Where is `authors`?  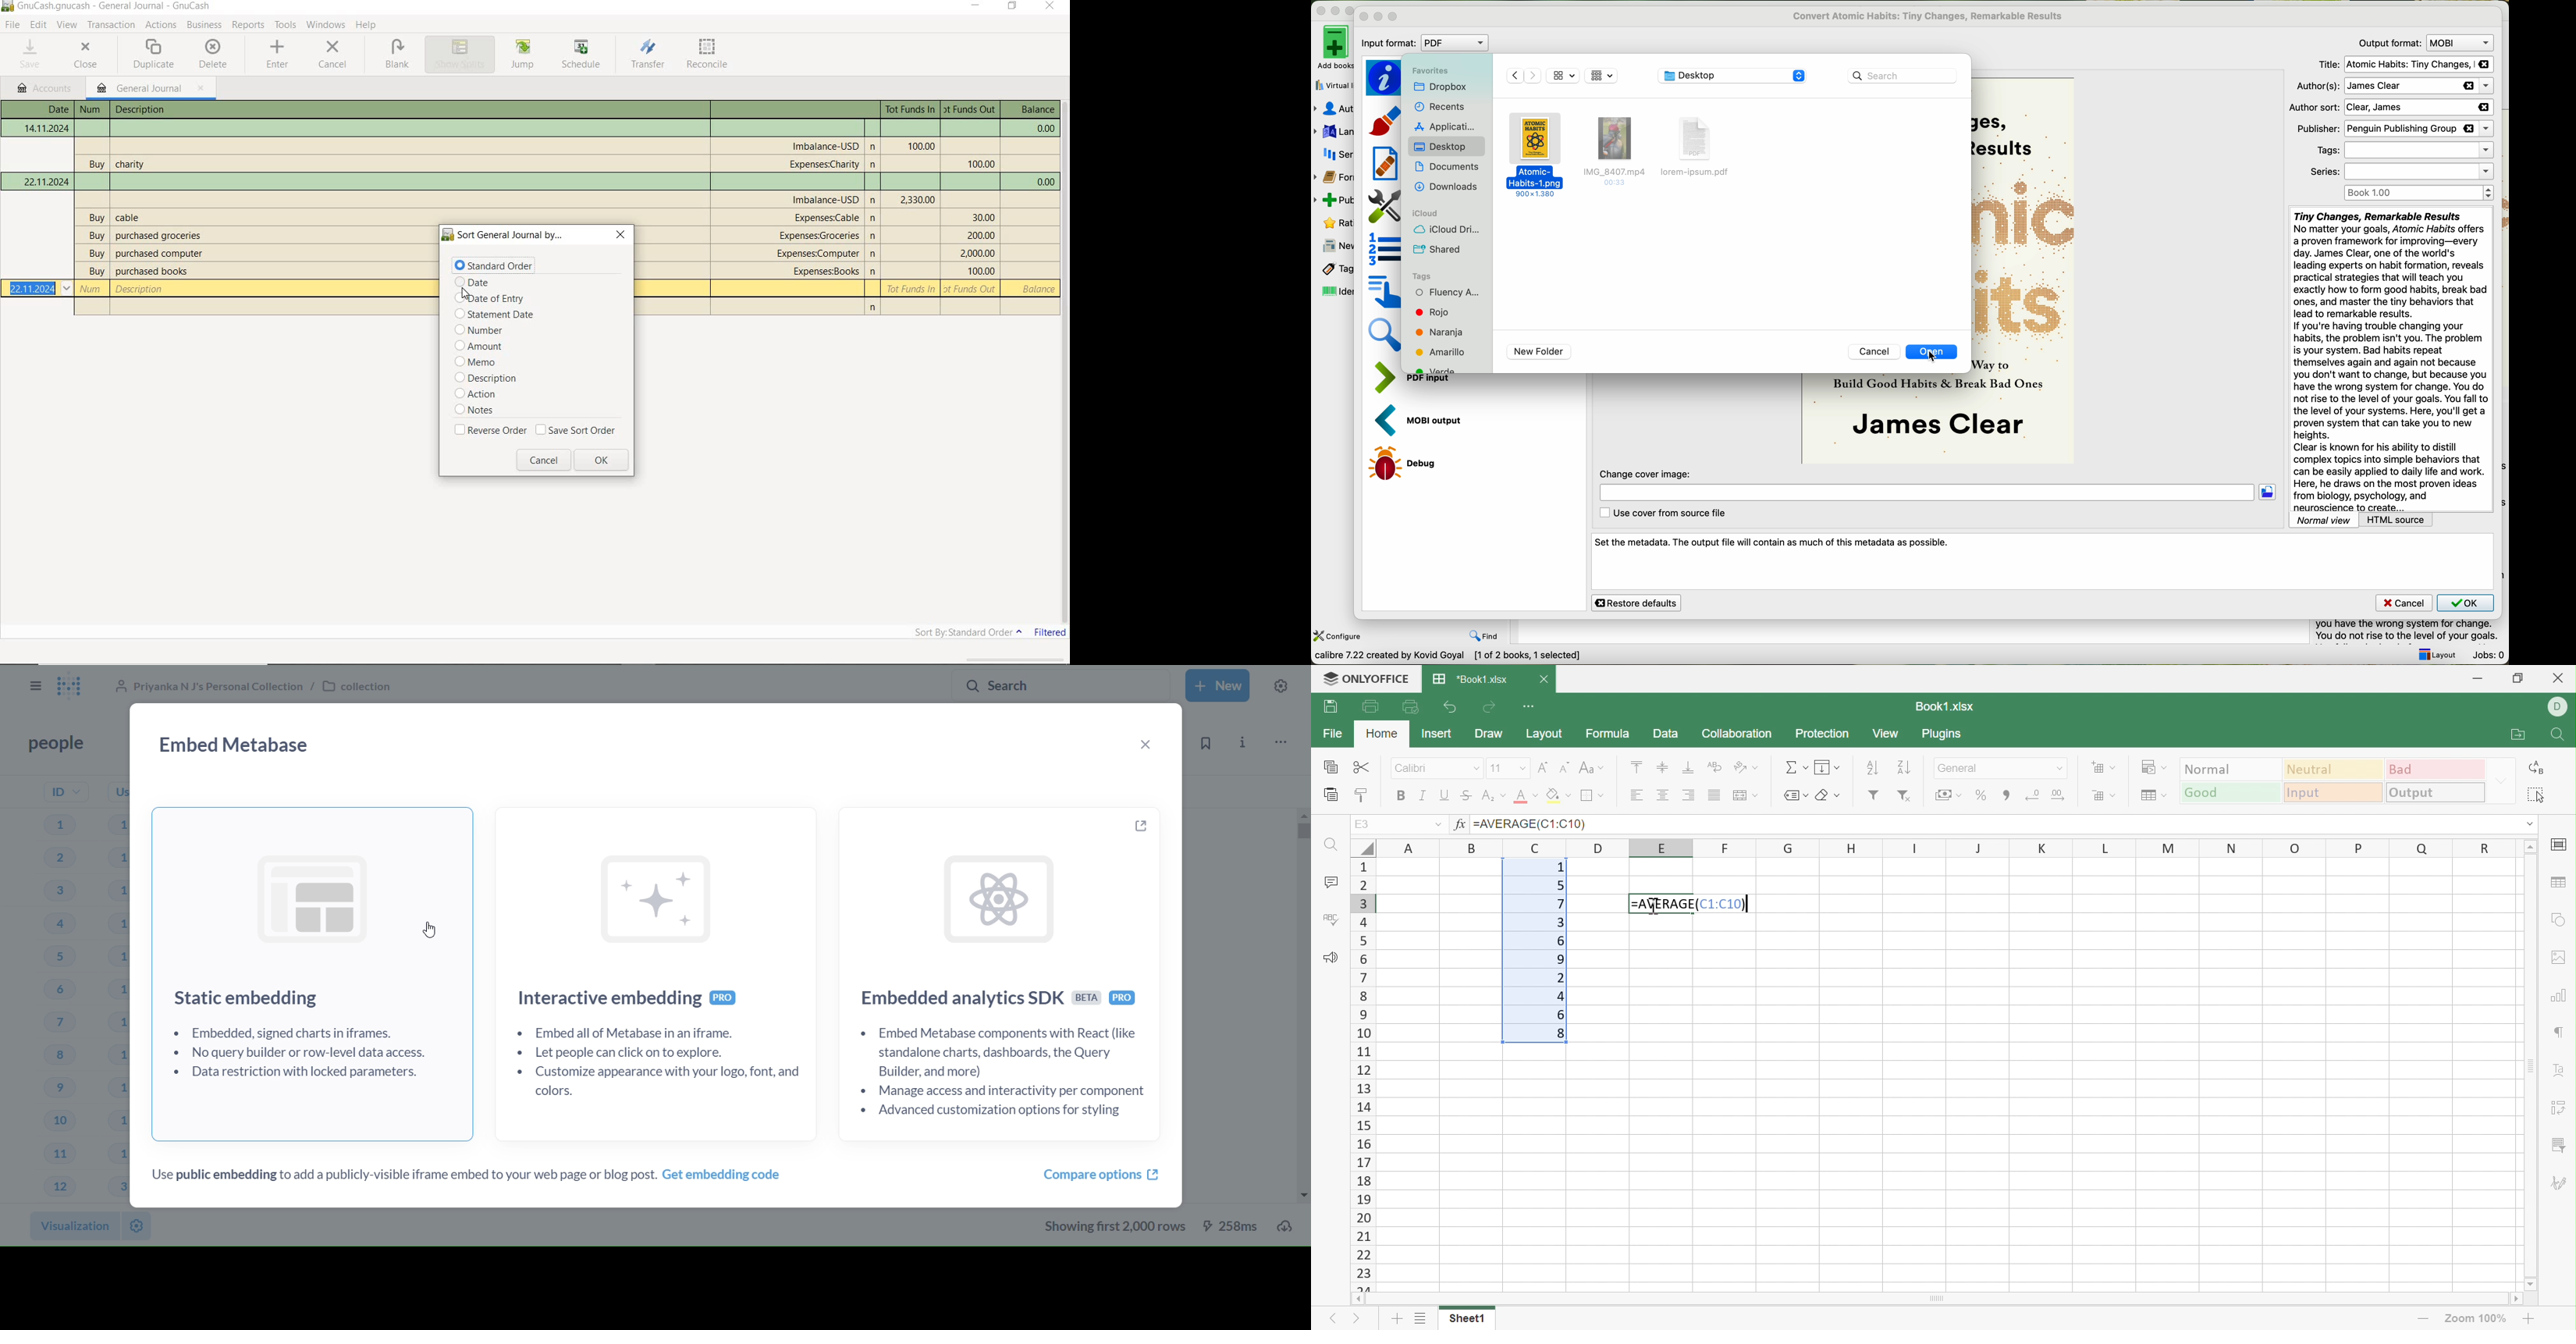 authors is located at coordinates (1333, 108).